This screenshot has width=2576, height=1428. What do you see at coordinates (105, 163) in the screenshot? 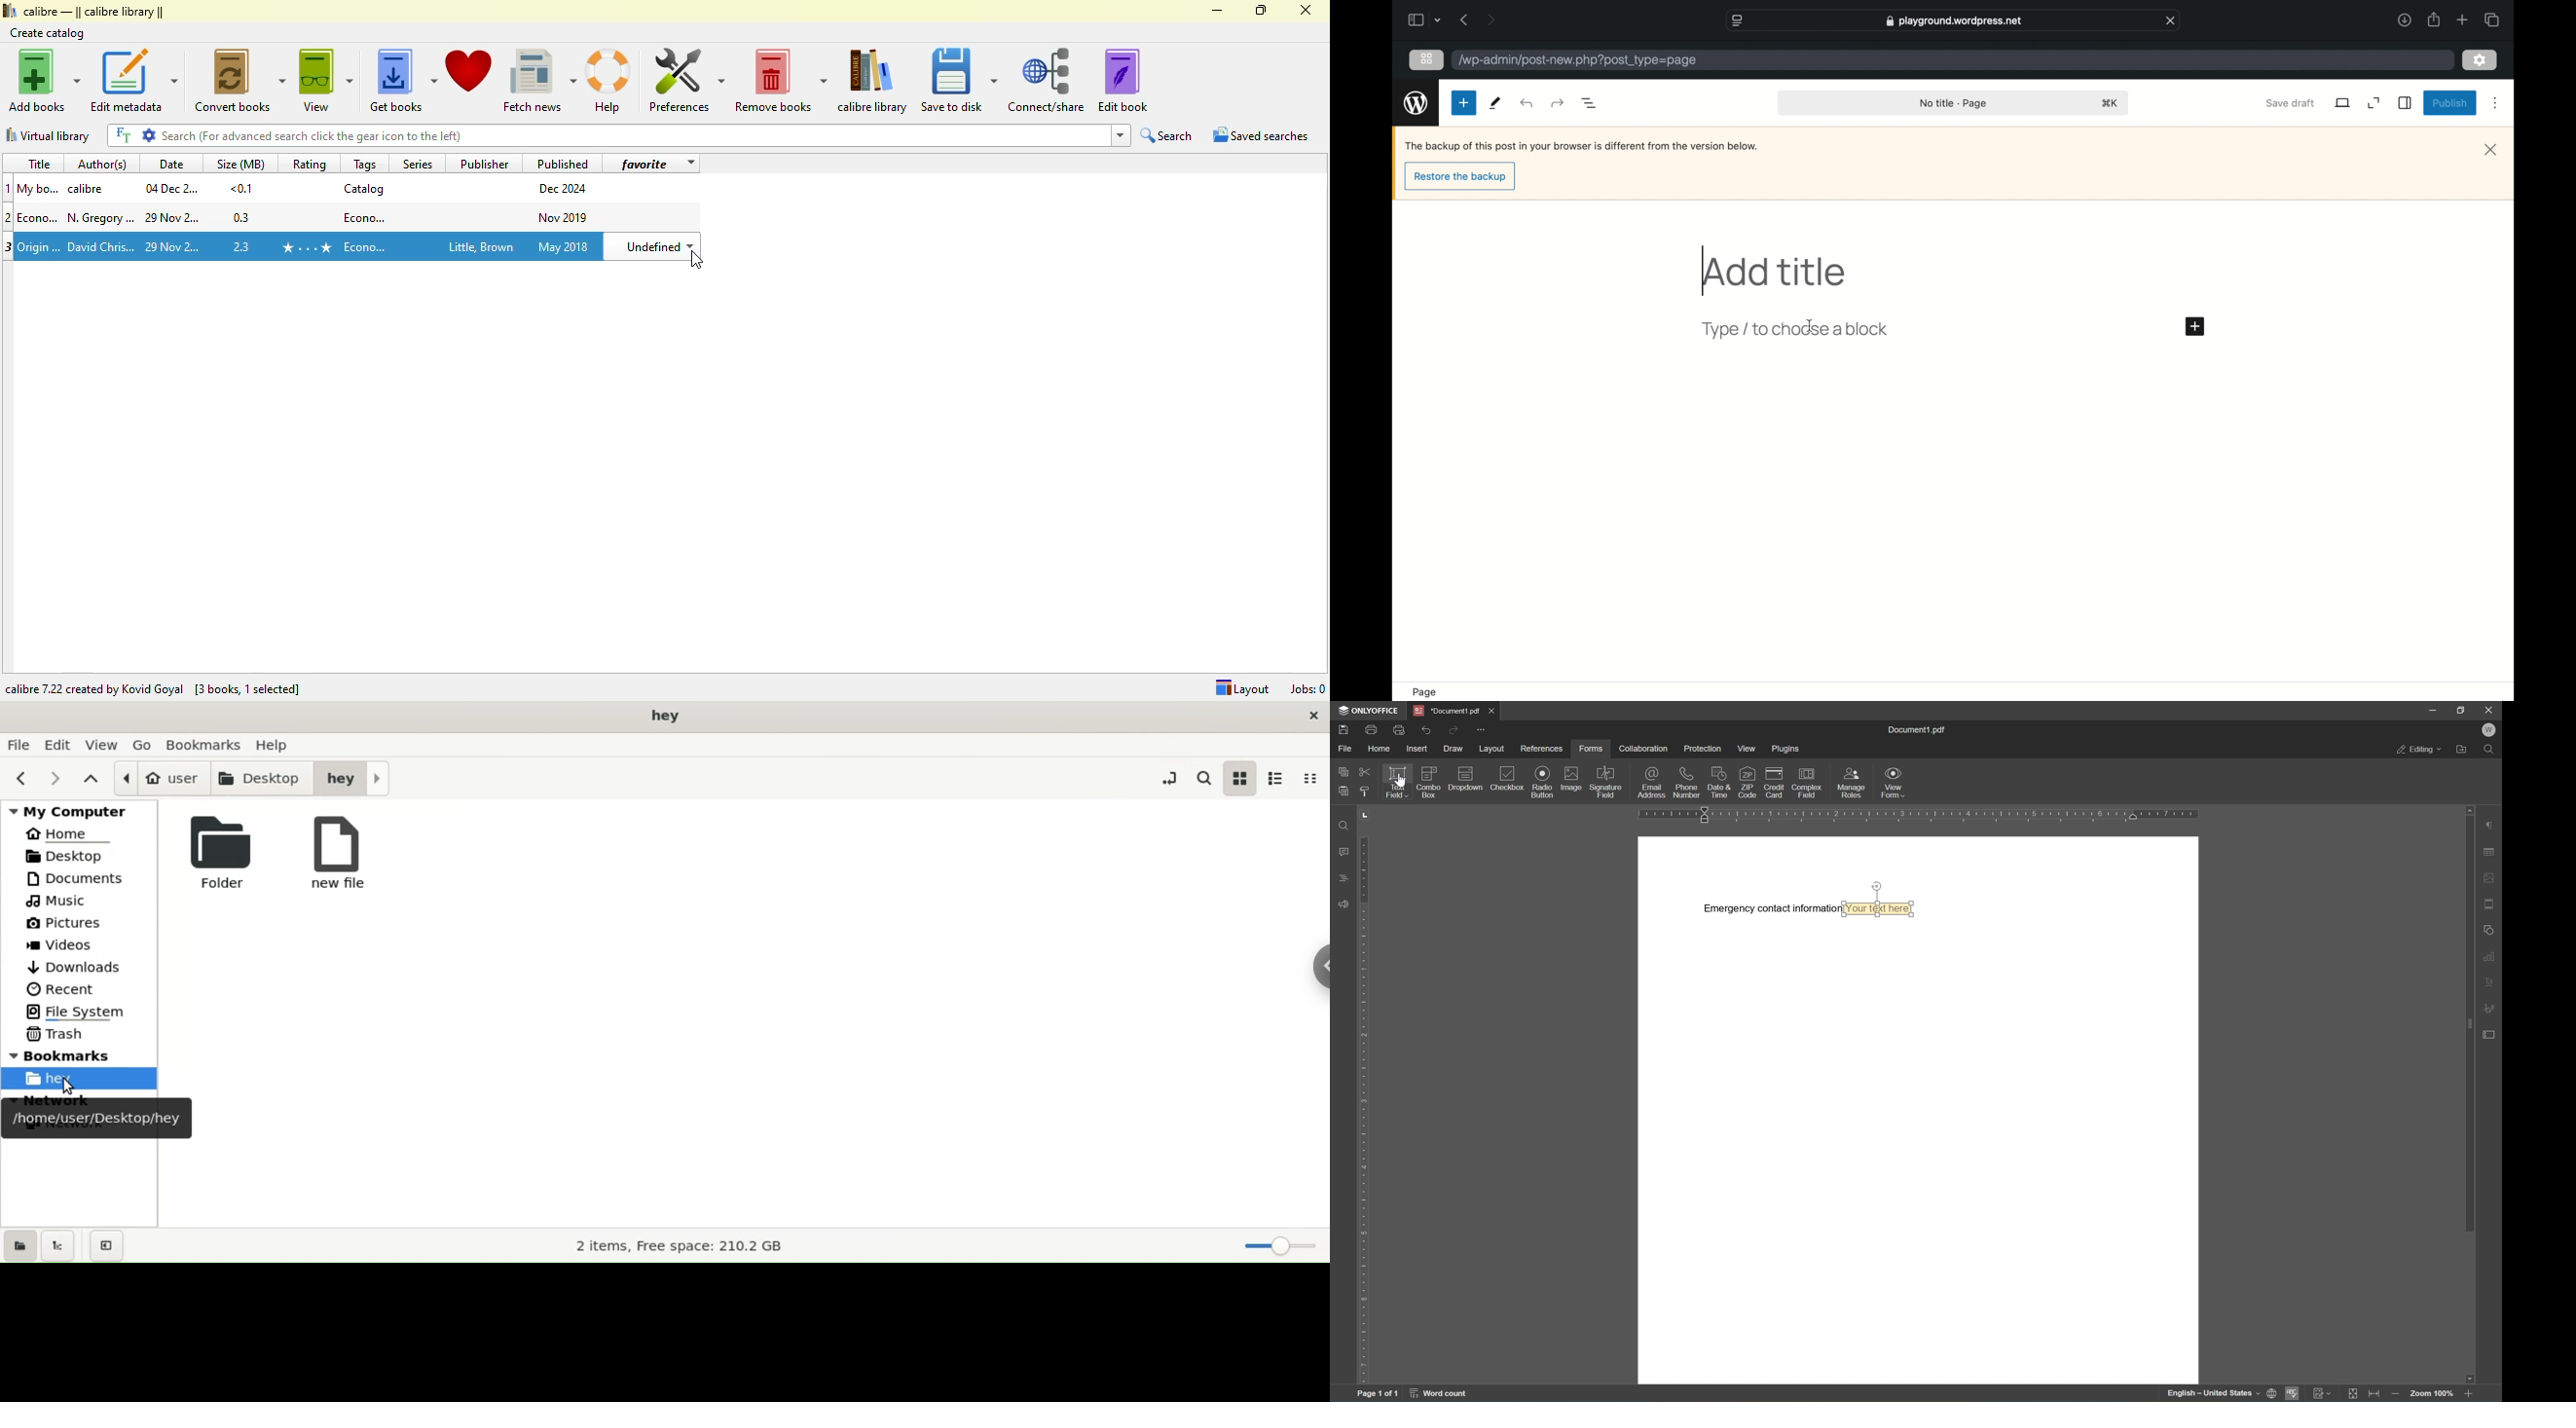
I see `author(s)` at bounding box center [105, 163].